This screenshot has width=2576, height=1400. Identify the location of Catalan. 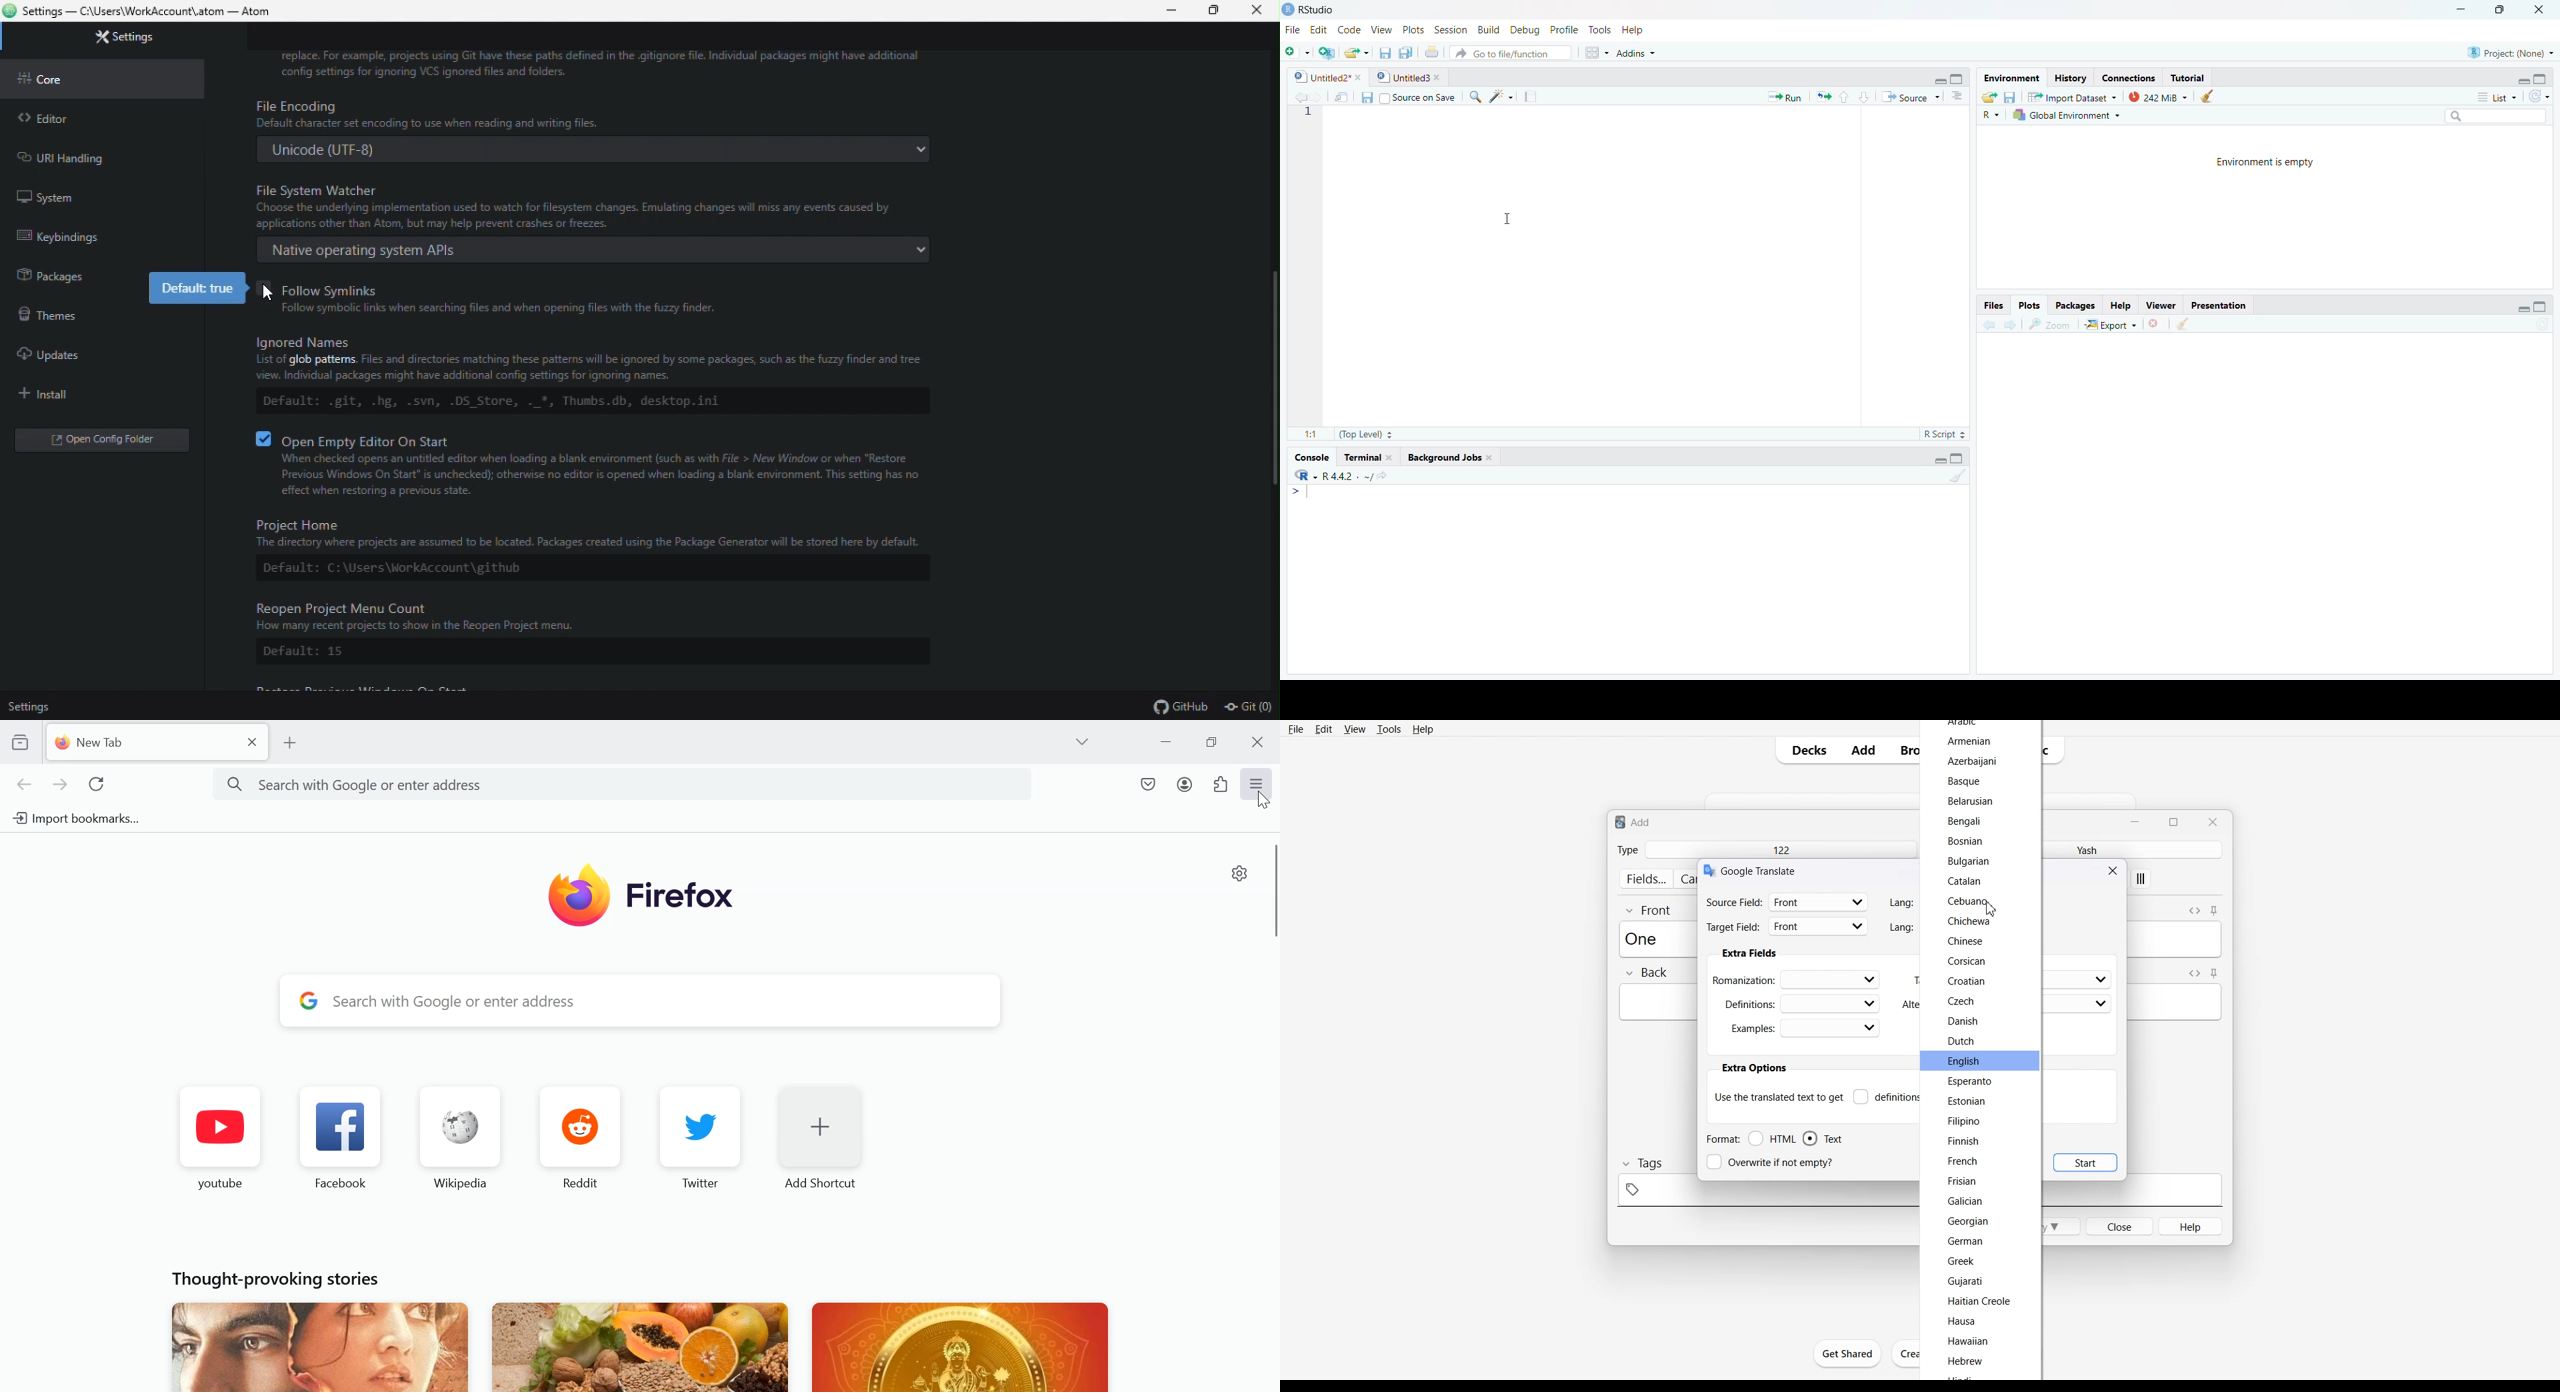
(1967, 881).